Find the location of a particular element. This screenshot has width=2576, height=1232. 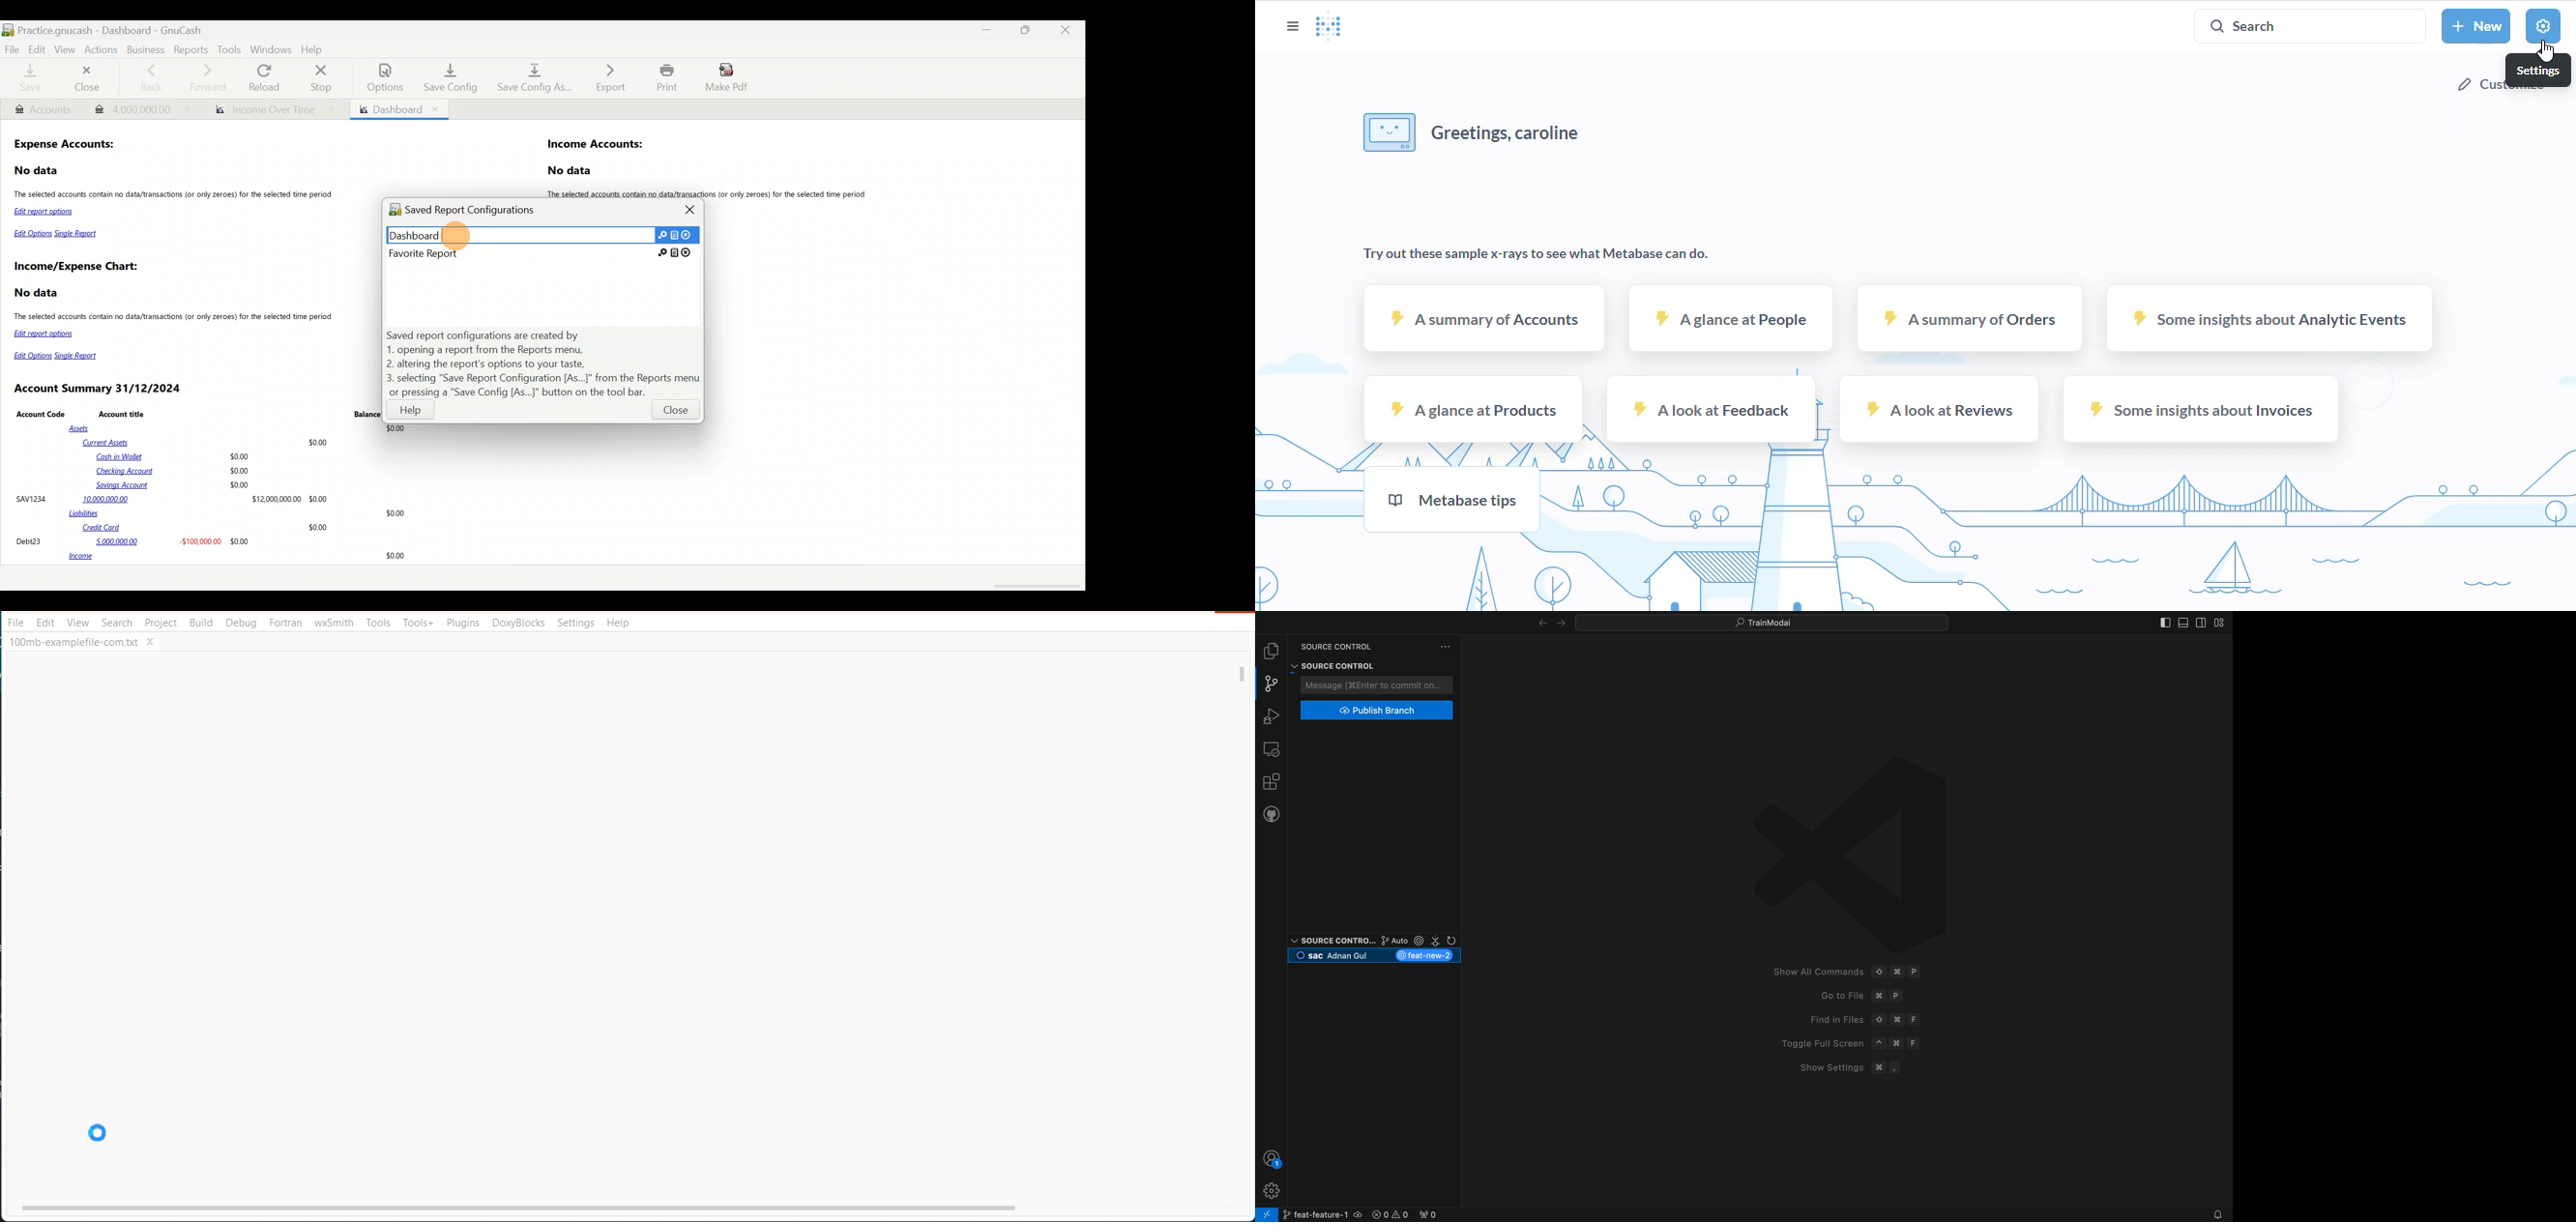

Tools+ is located at coordinates (419, 623).